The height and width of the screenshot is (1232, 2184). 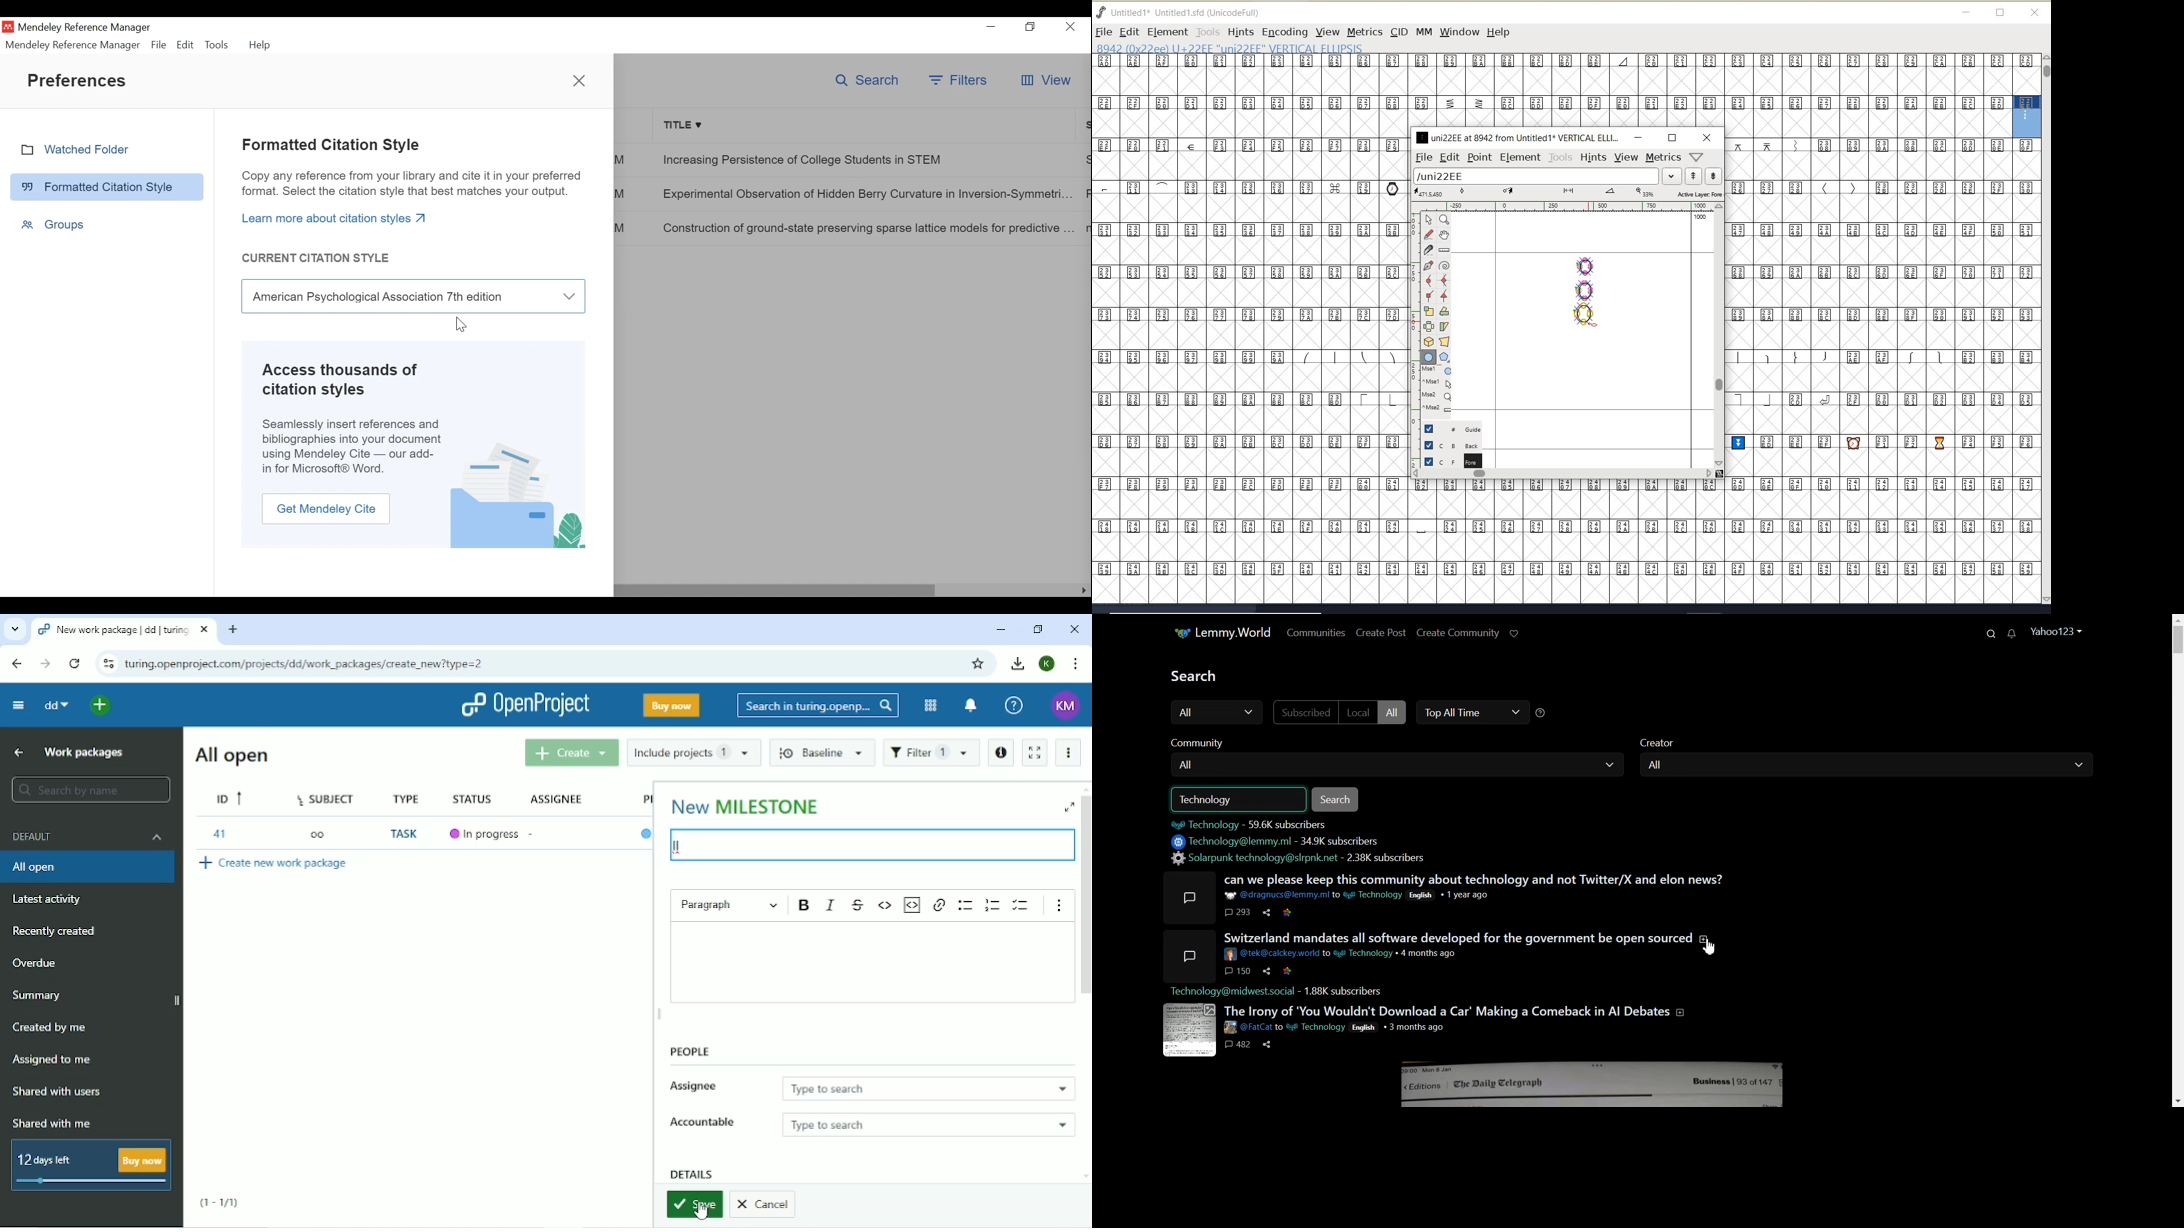 What do you see at coordinates (1593, 158) in the screenshot?
I see `hints` at bounding box center [1593, 158].